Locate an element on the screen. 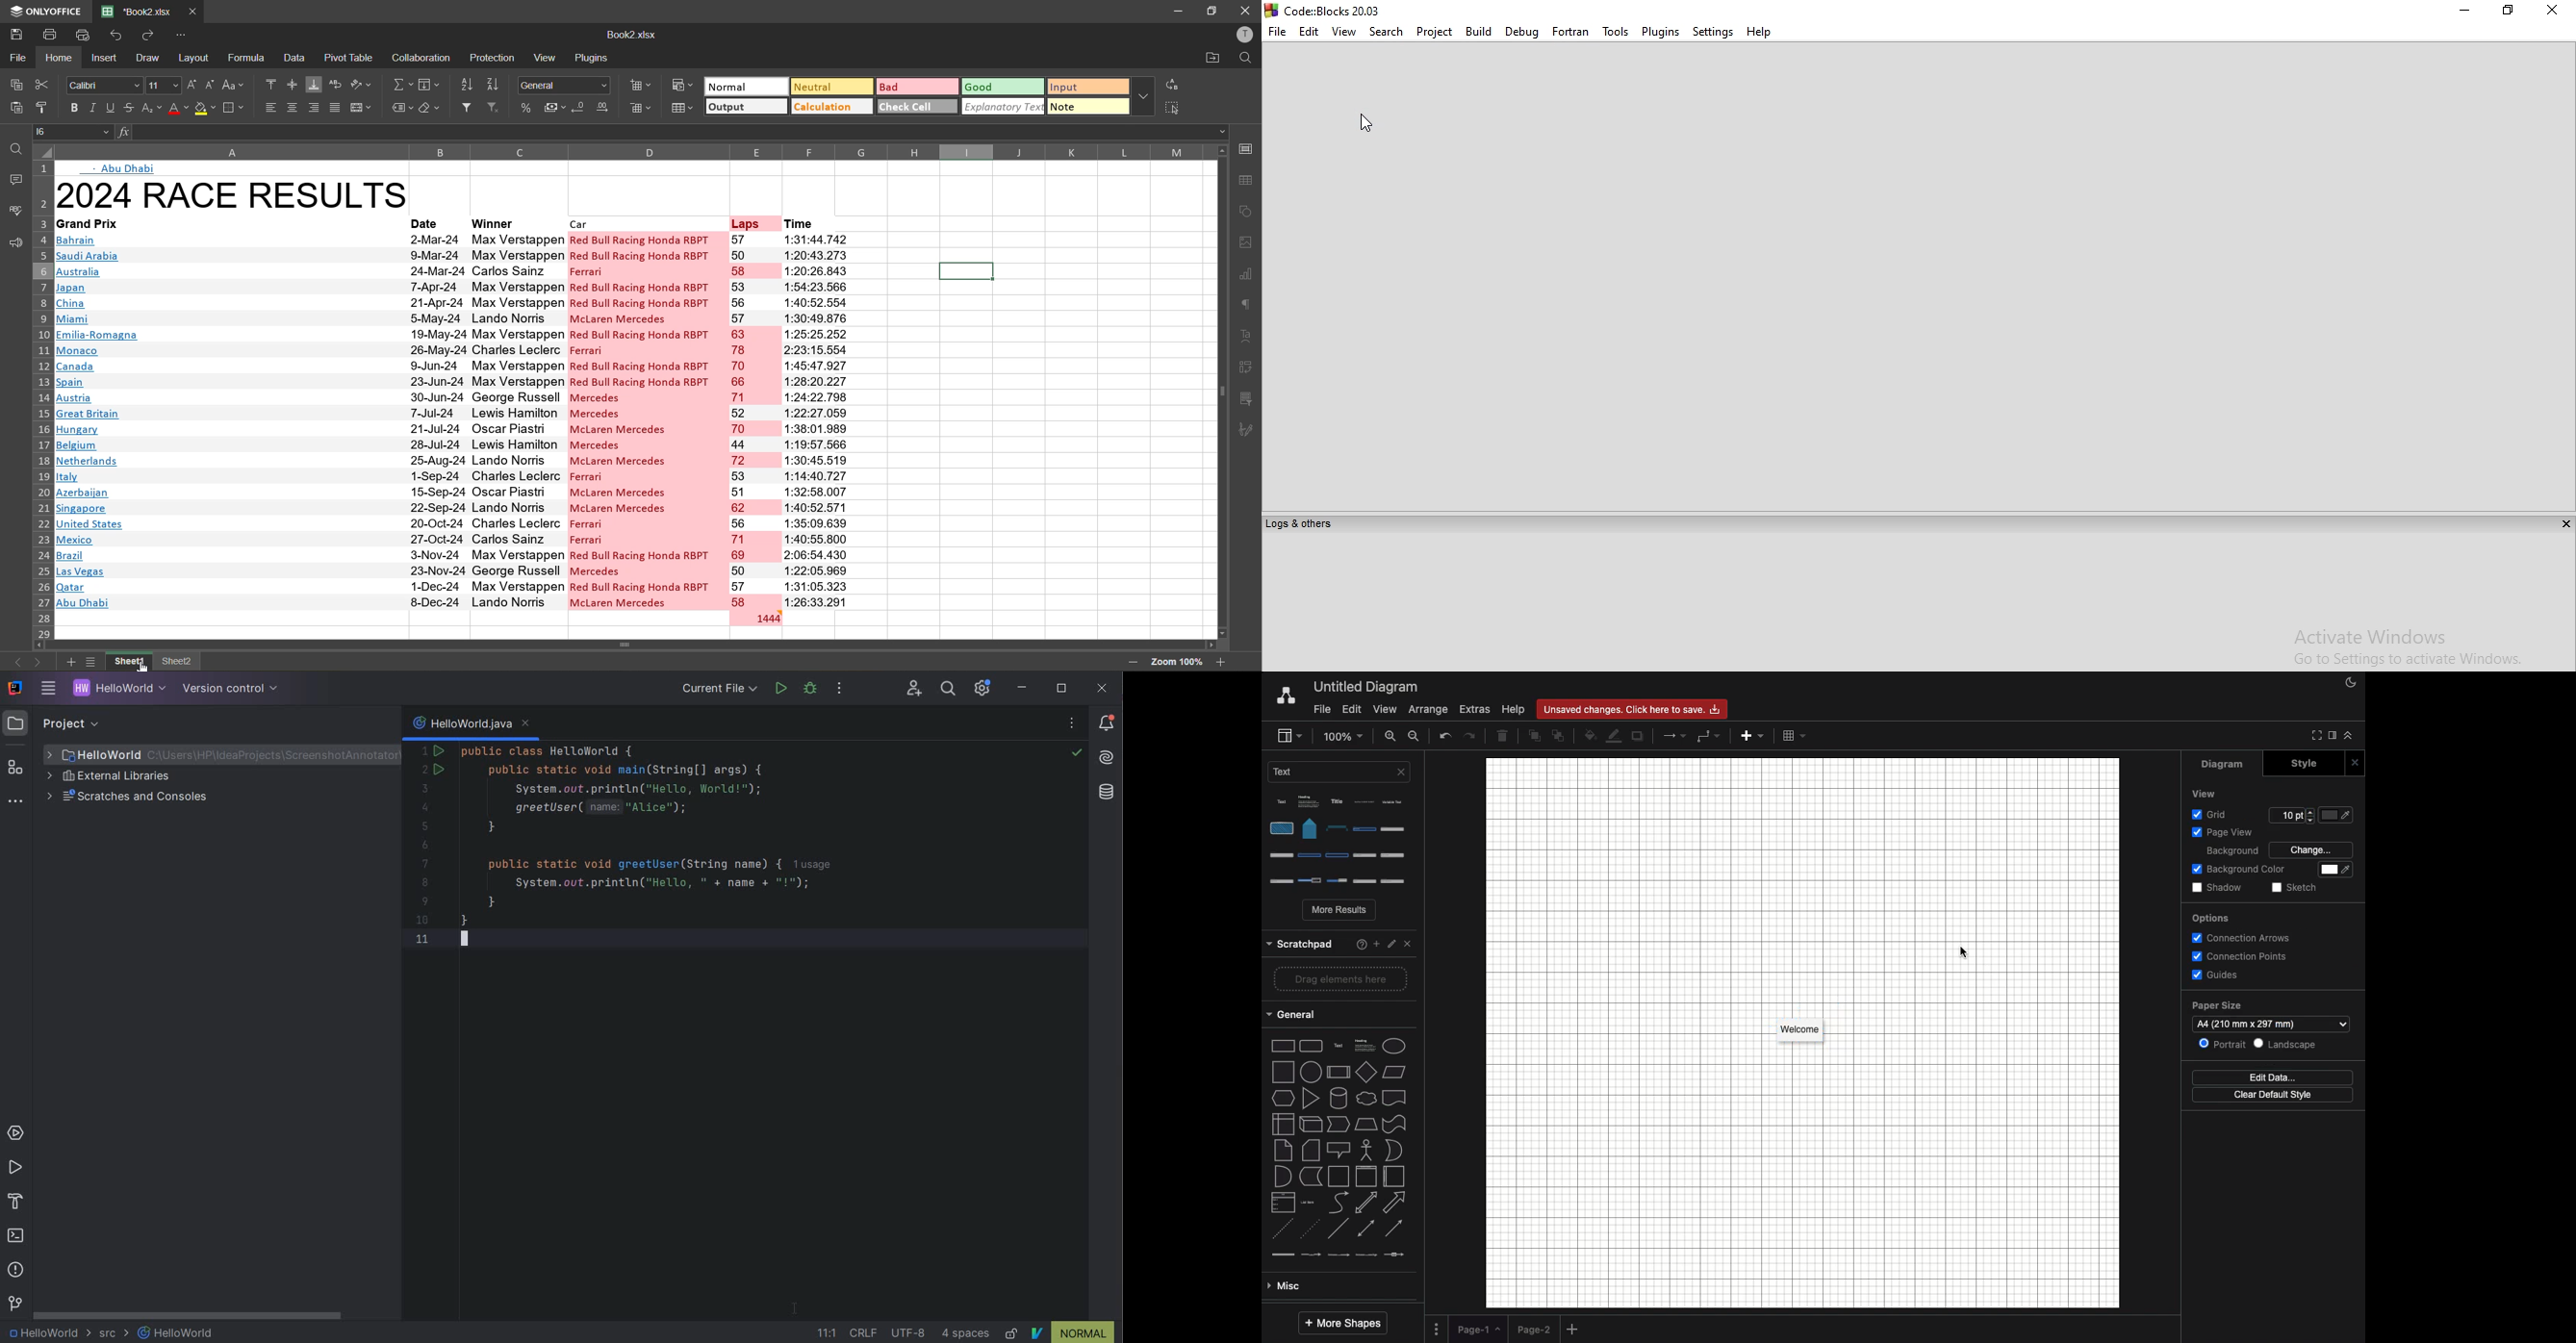 The height and width of the screenshot is (1344, 2576). align bottom is located at coordinates (315, 83).